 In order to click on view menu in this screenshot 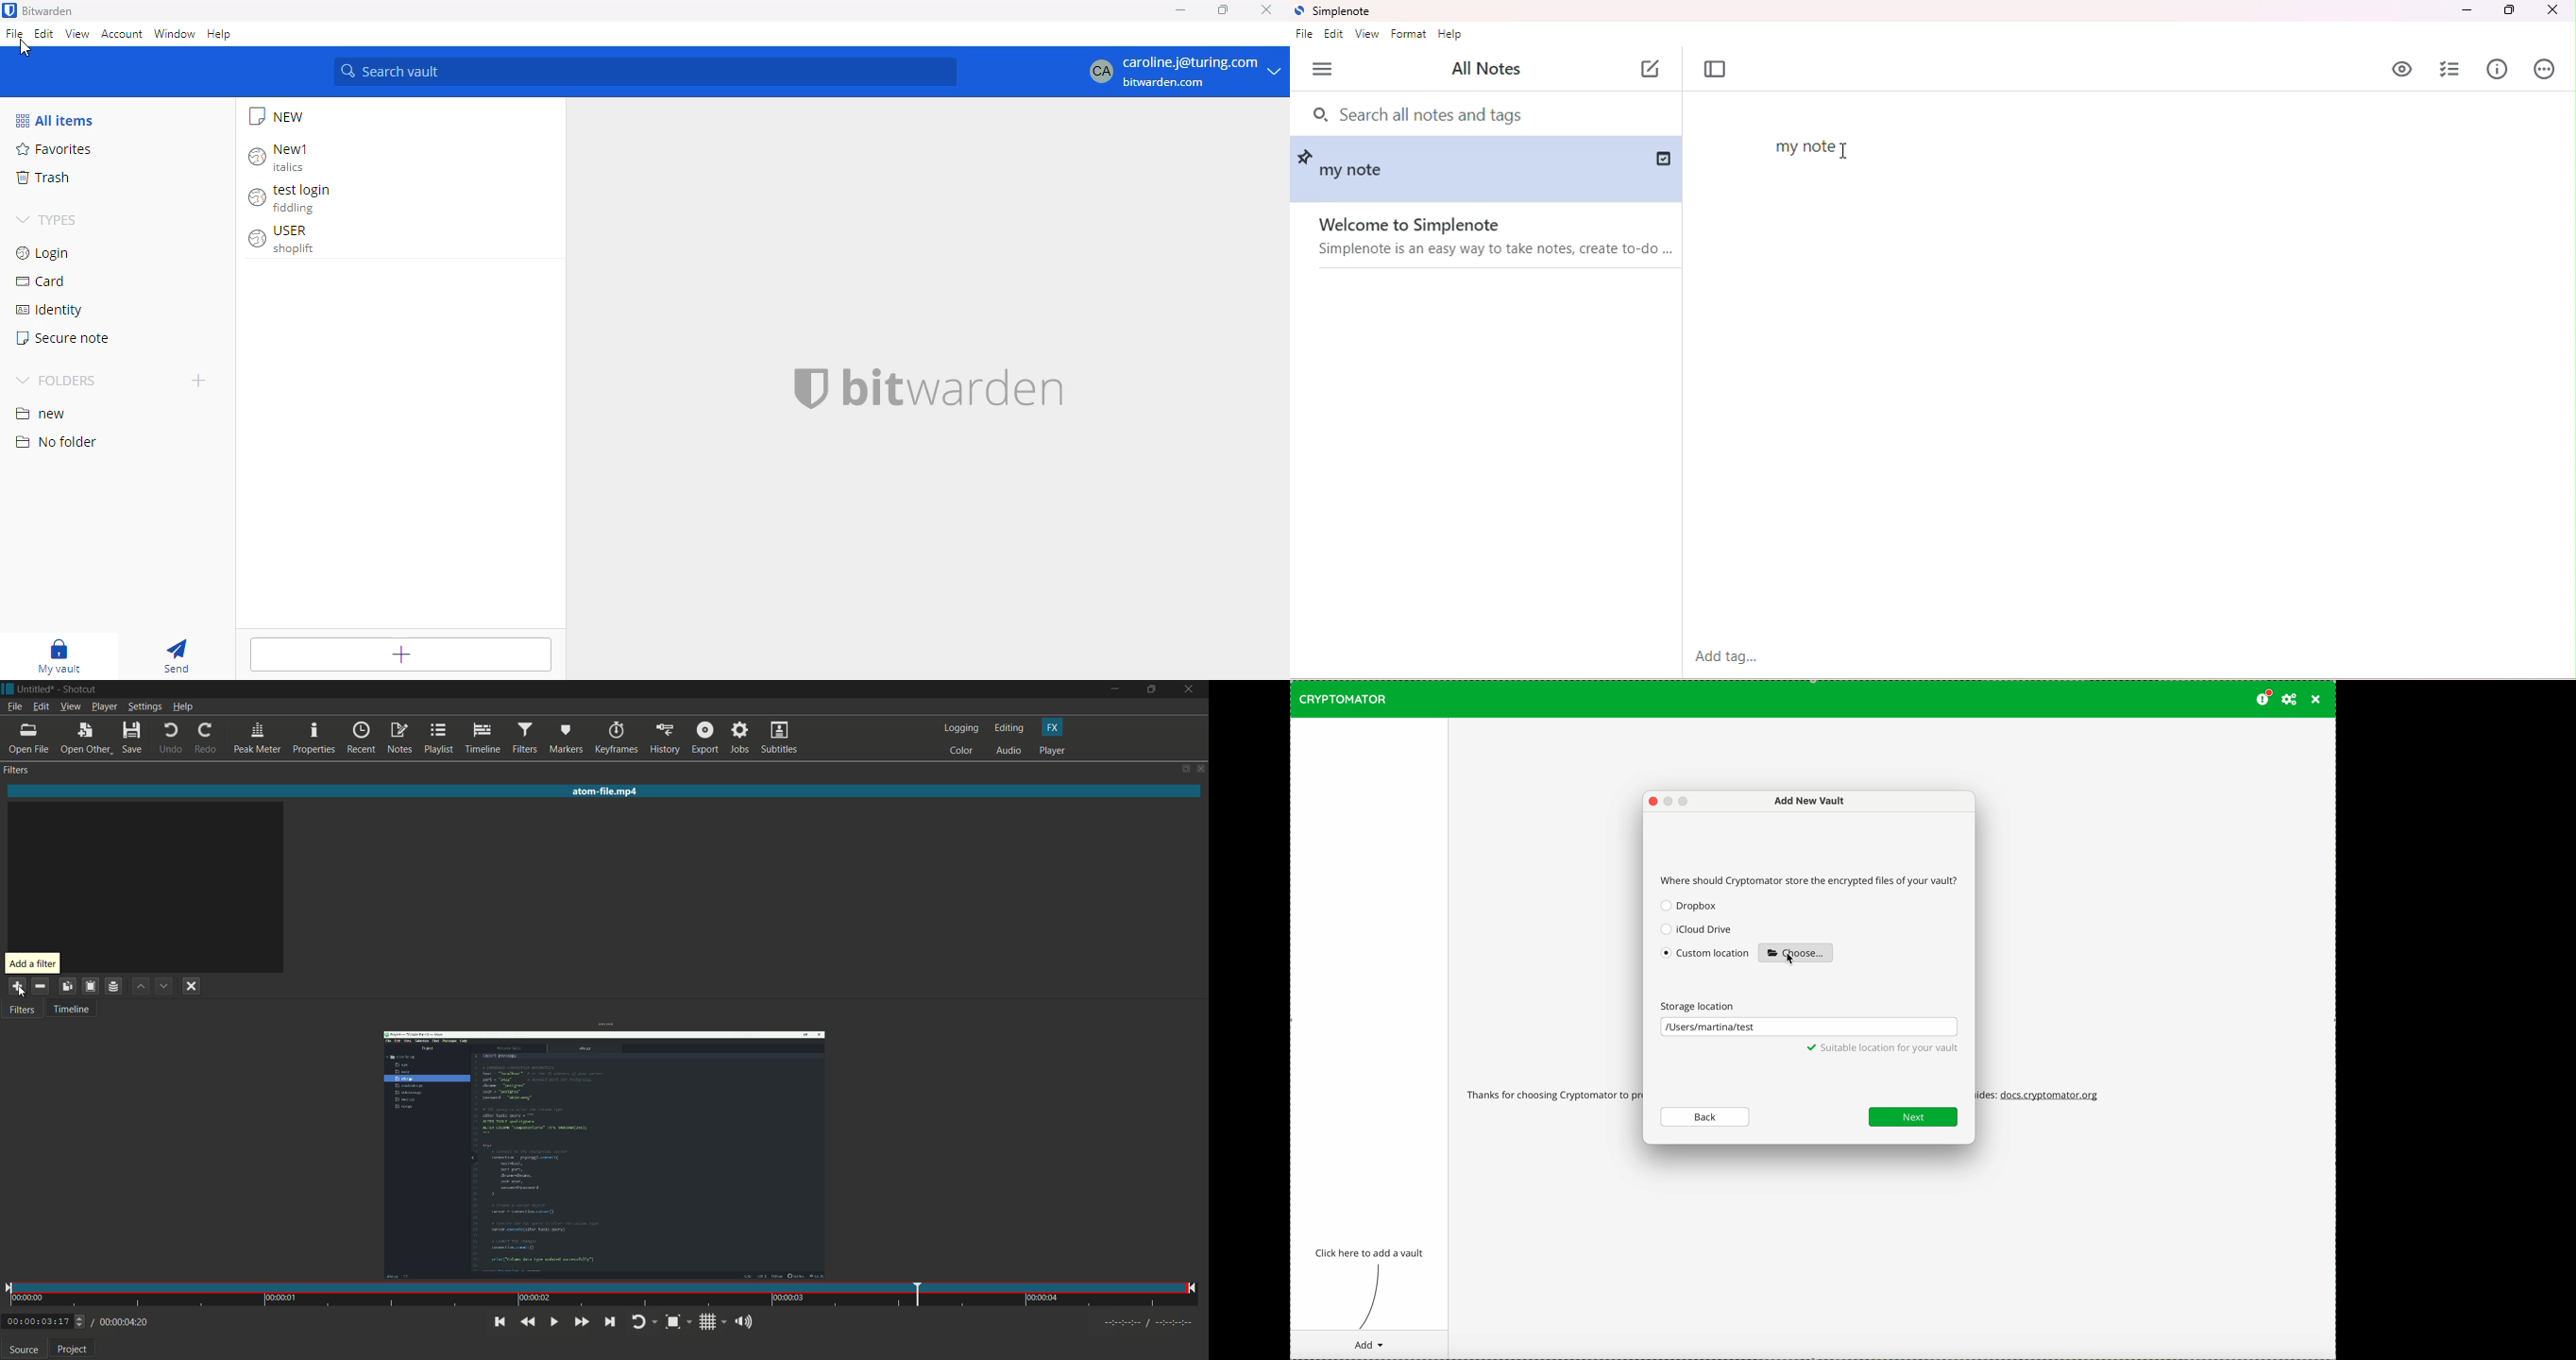, I will do `click(70, 706)`.